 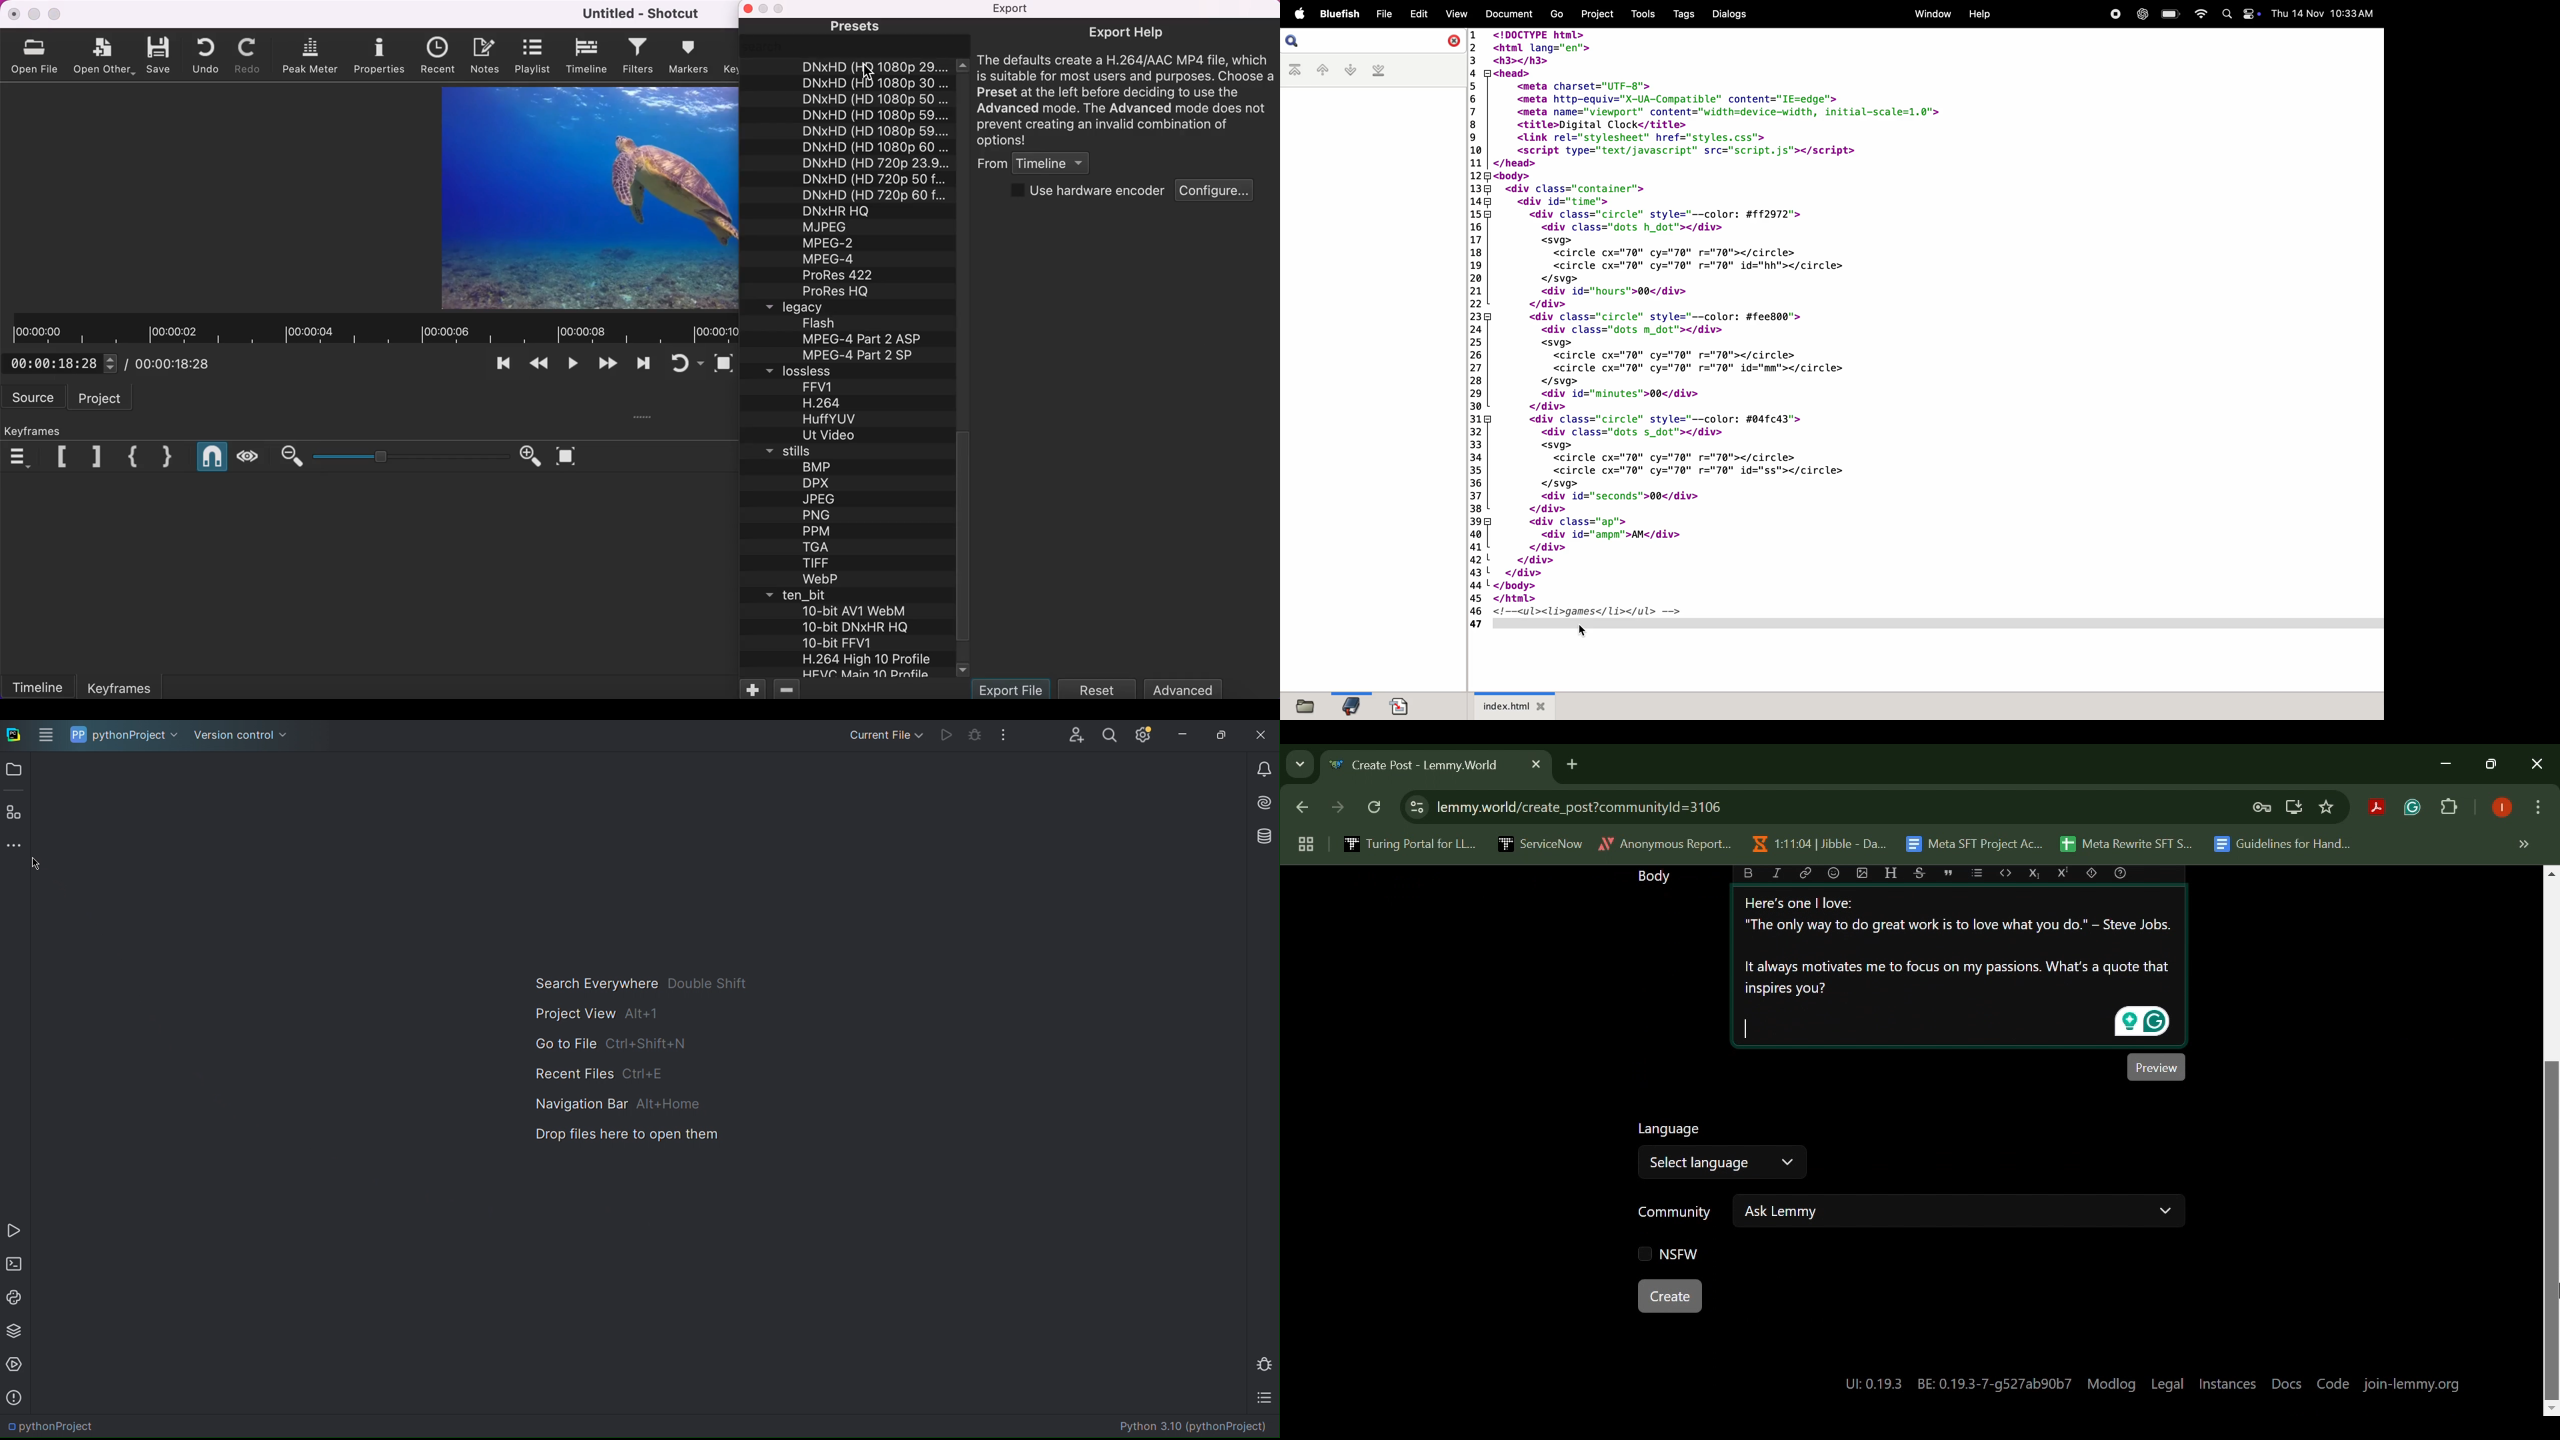 I want to click on document, so click(x=1400, y=703).